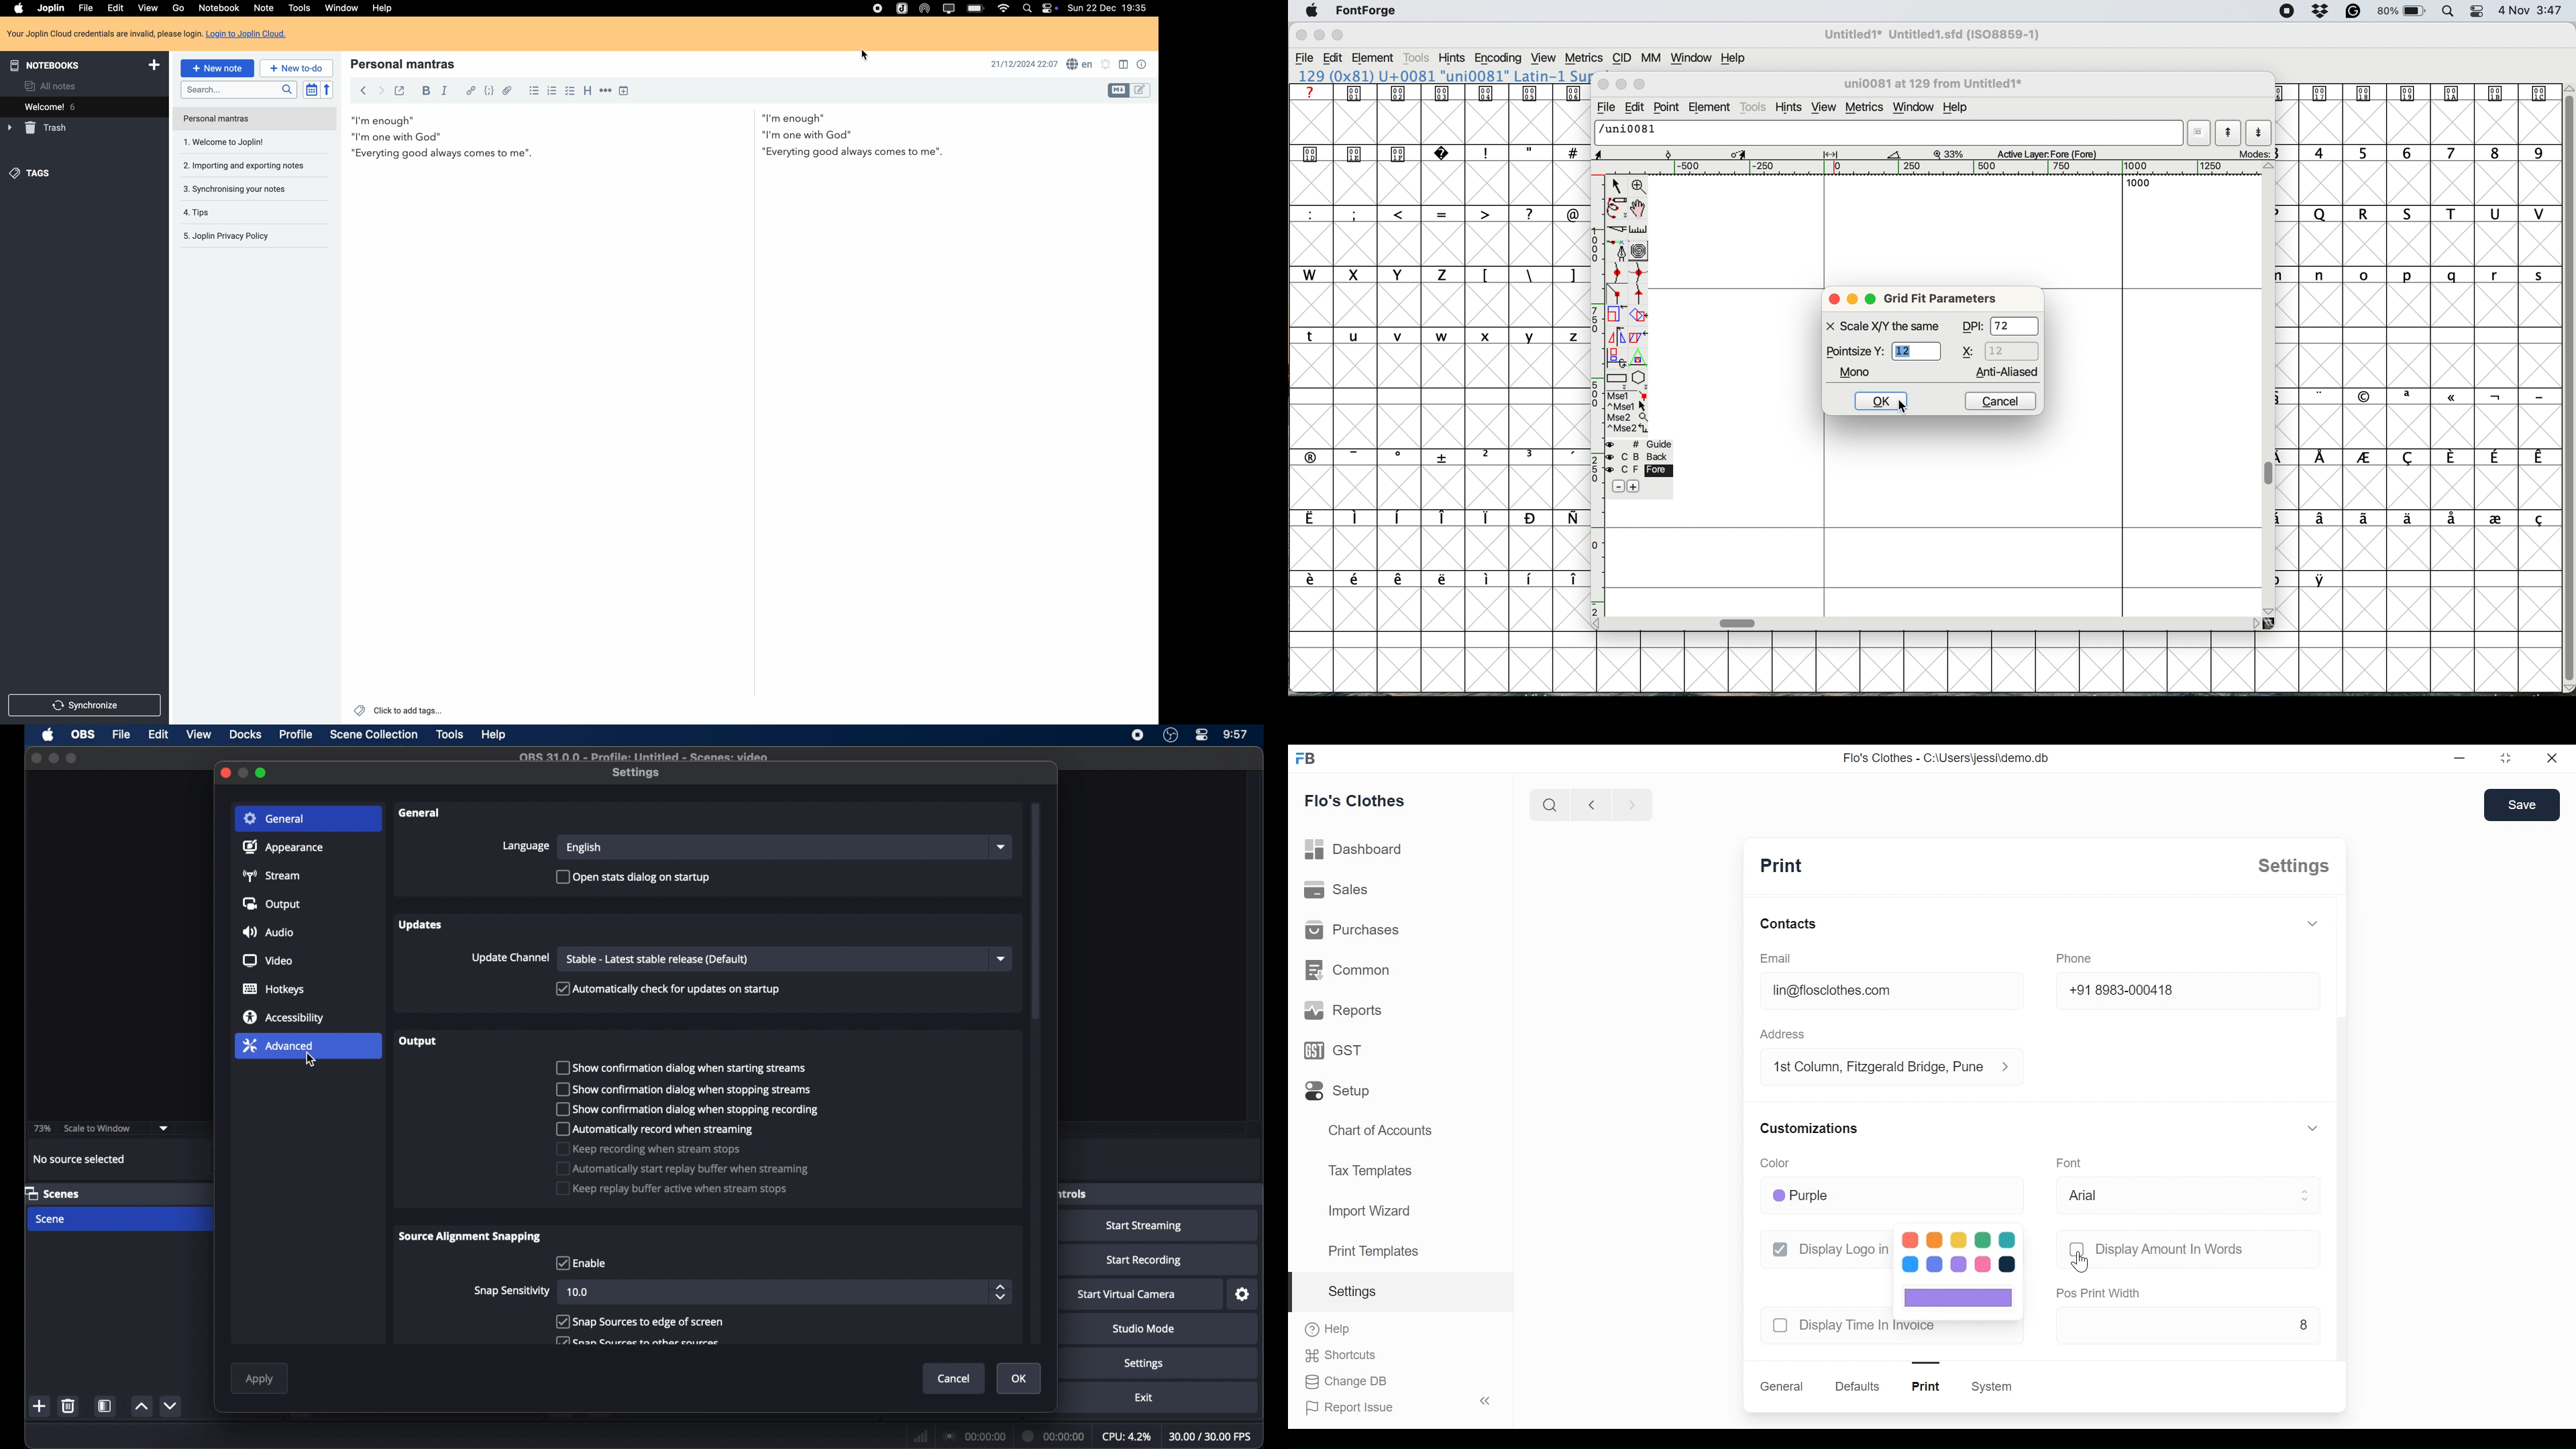 The width and height of the screenshot is (2576, 1456). Describe the element at coordinates (172, 1406) in the screenshot. I see `decrement` at that location.